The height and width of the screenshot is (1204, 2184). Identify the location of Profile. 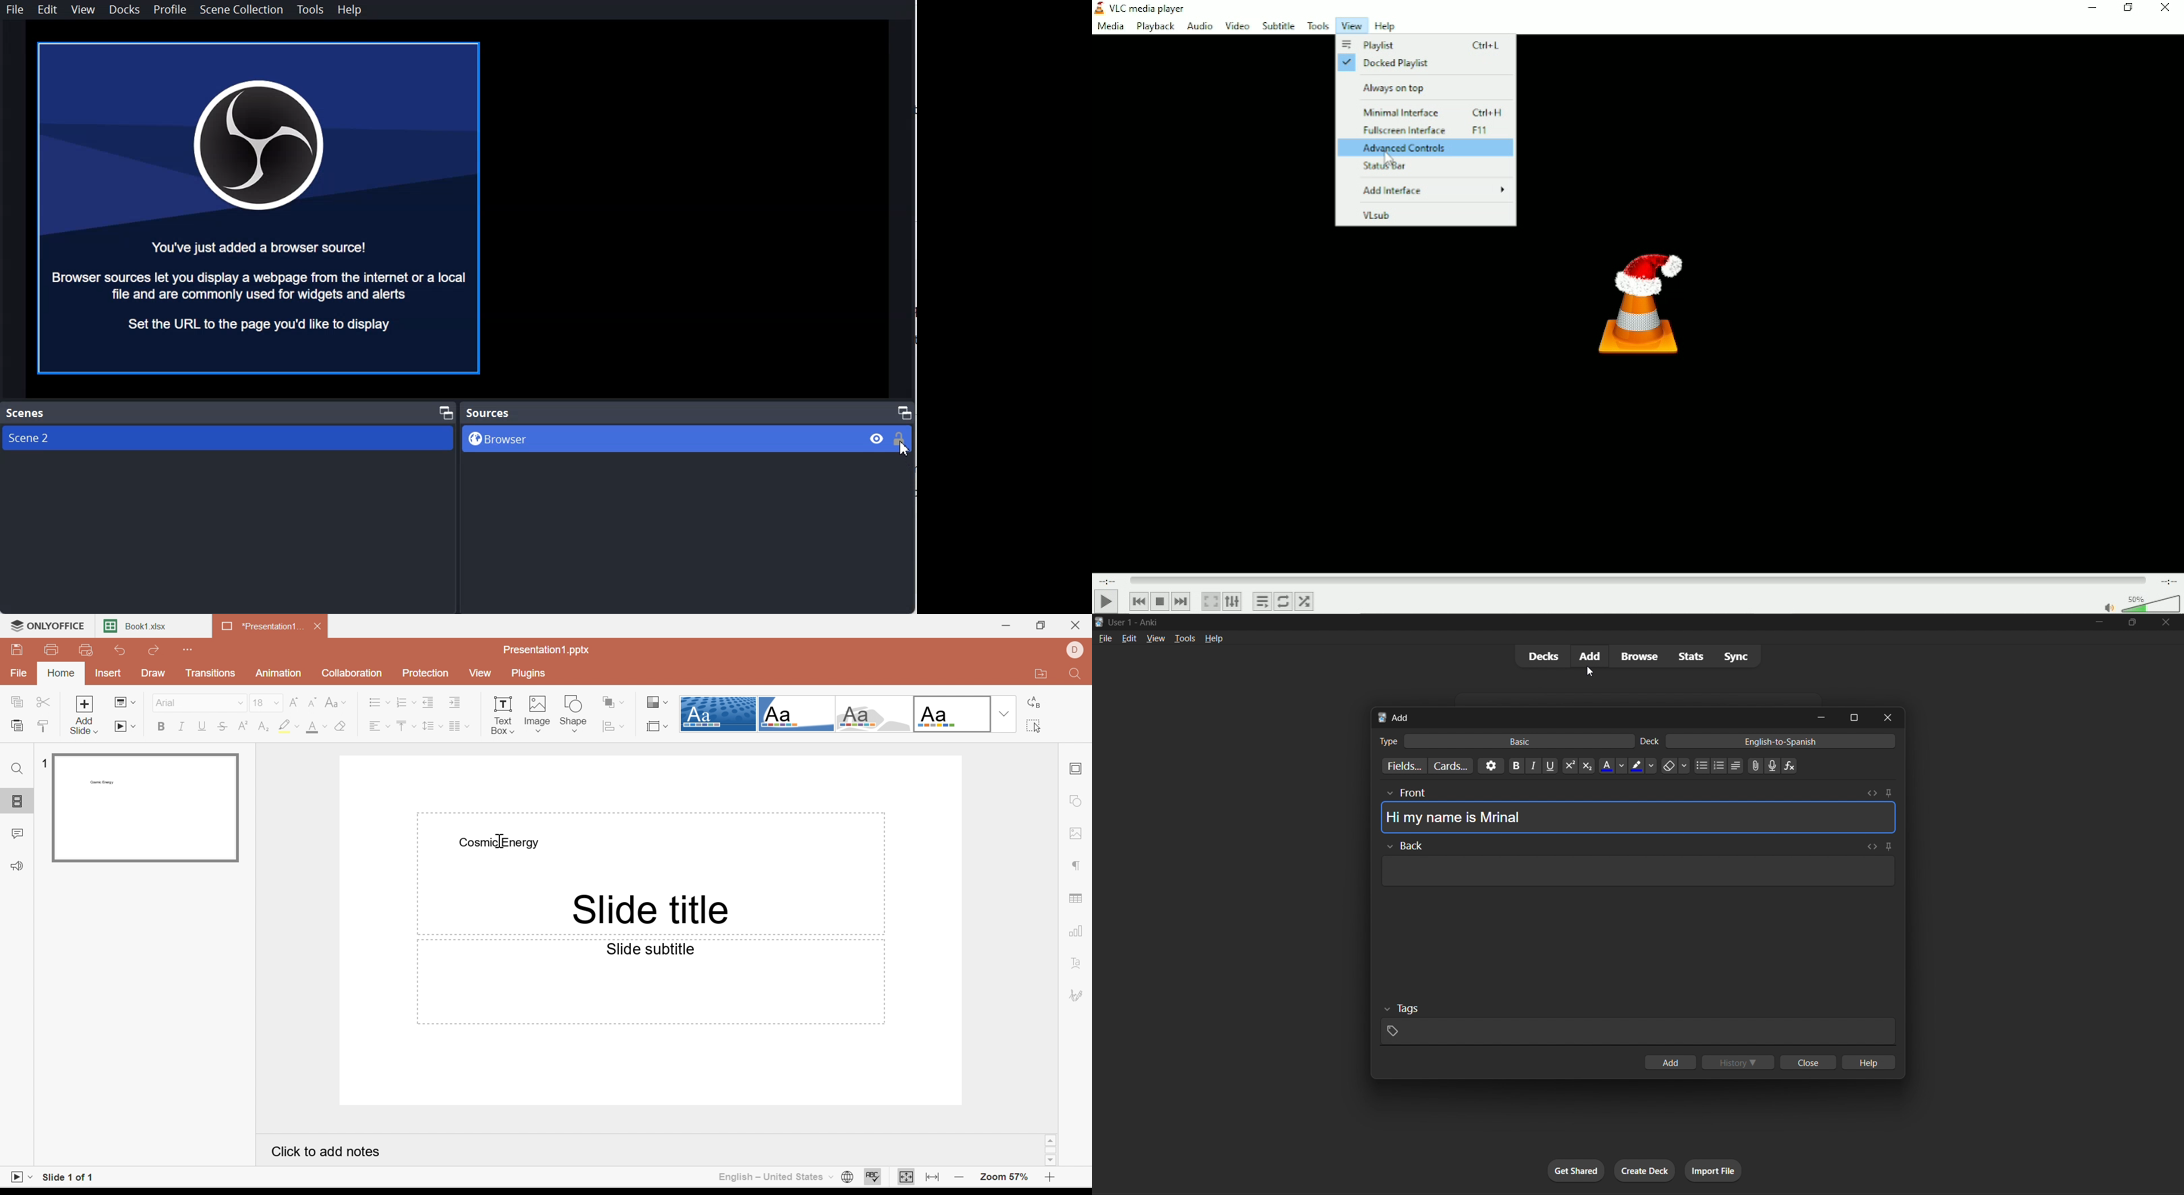
(169, 10).